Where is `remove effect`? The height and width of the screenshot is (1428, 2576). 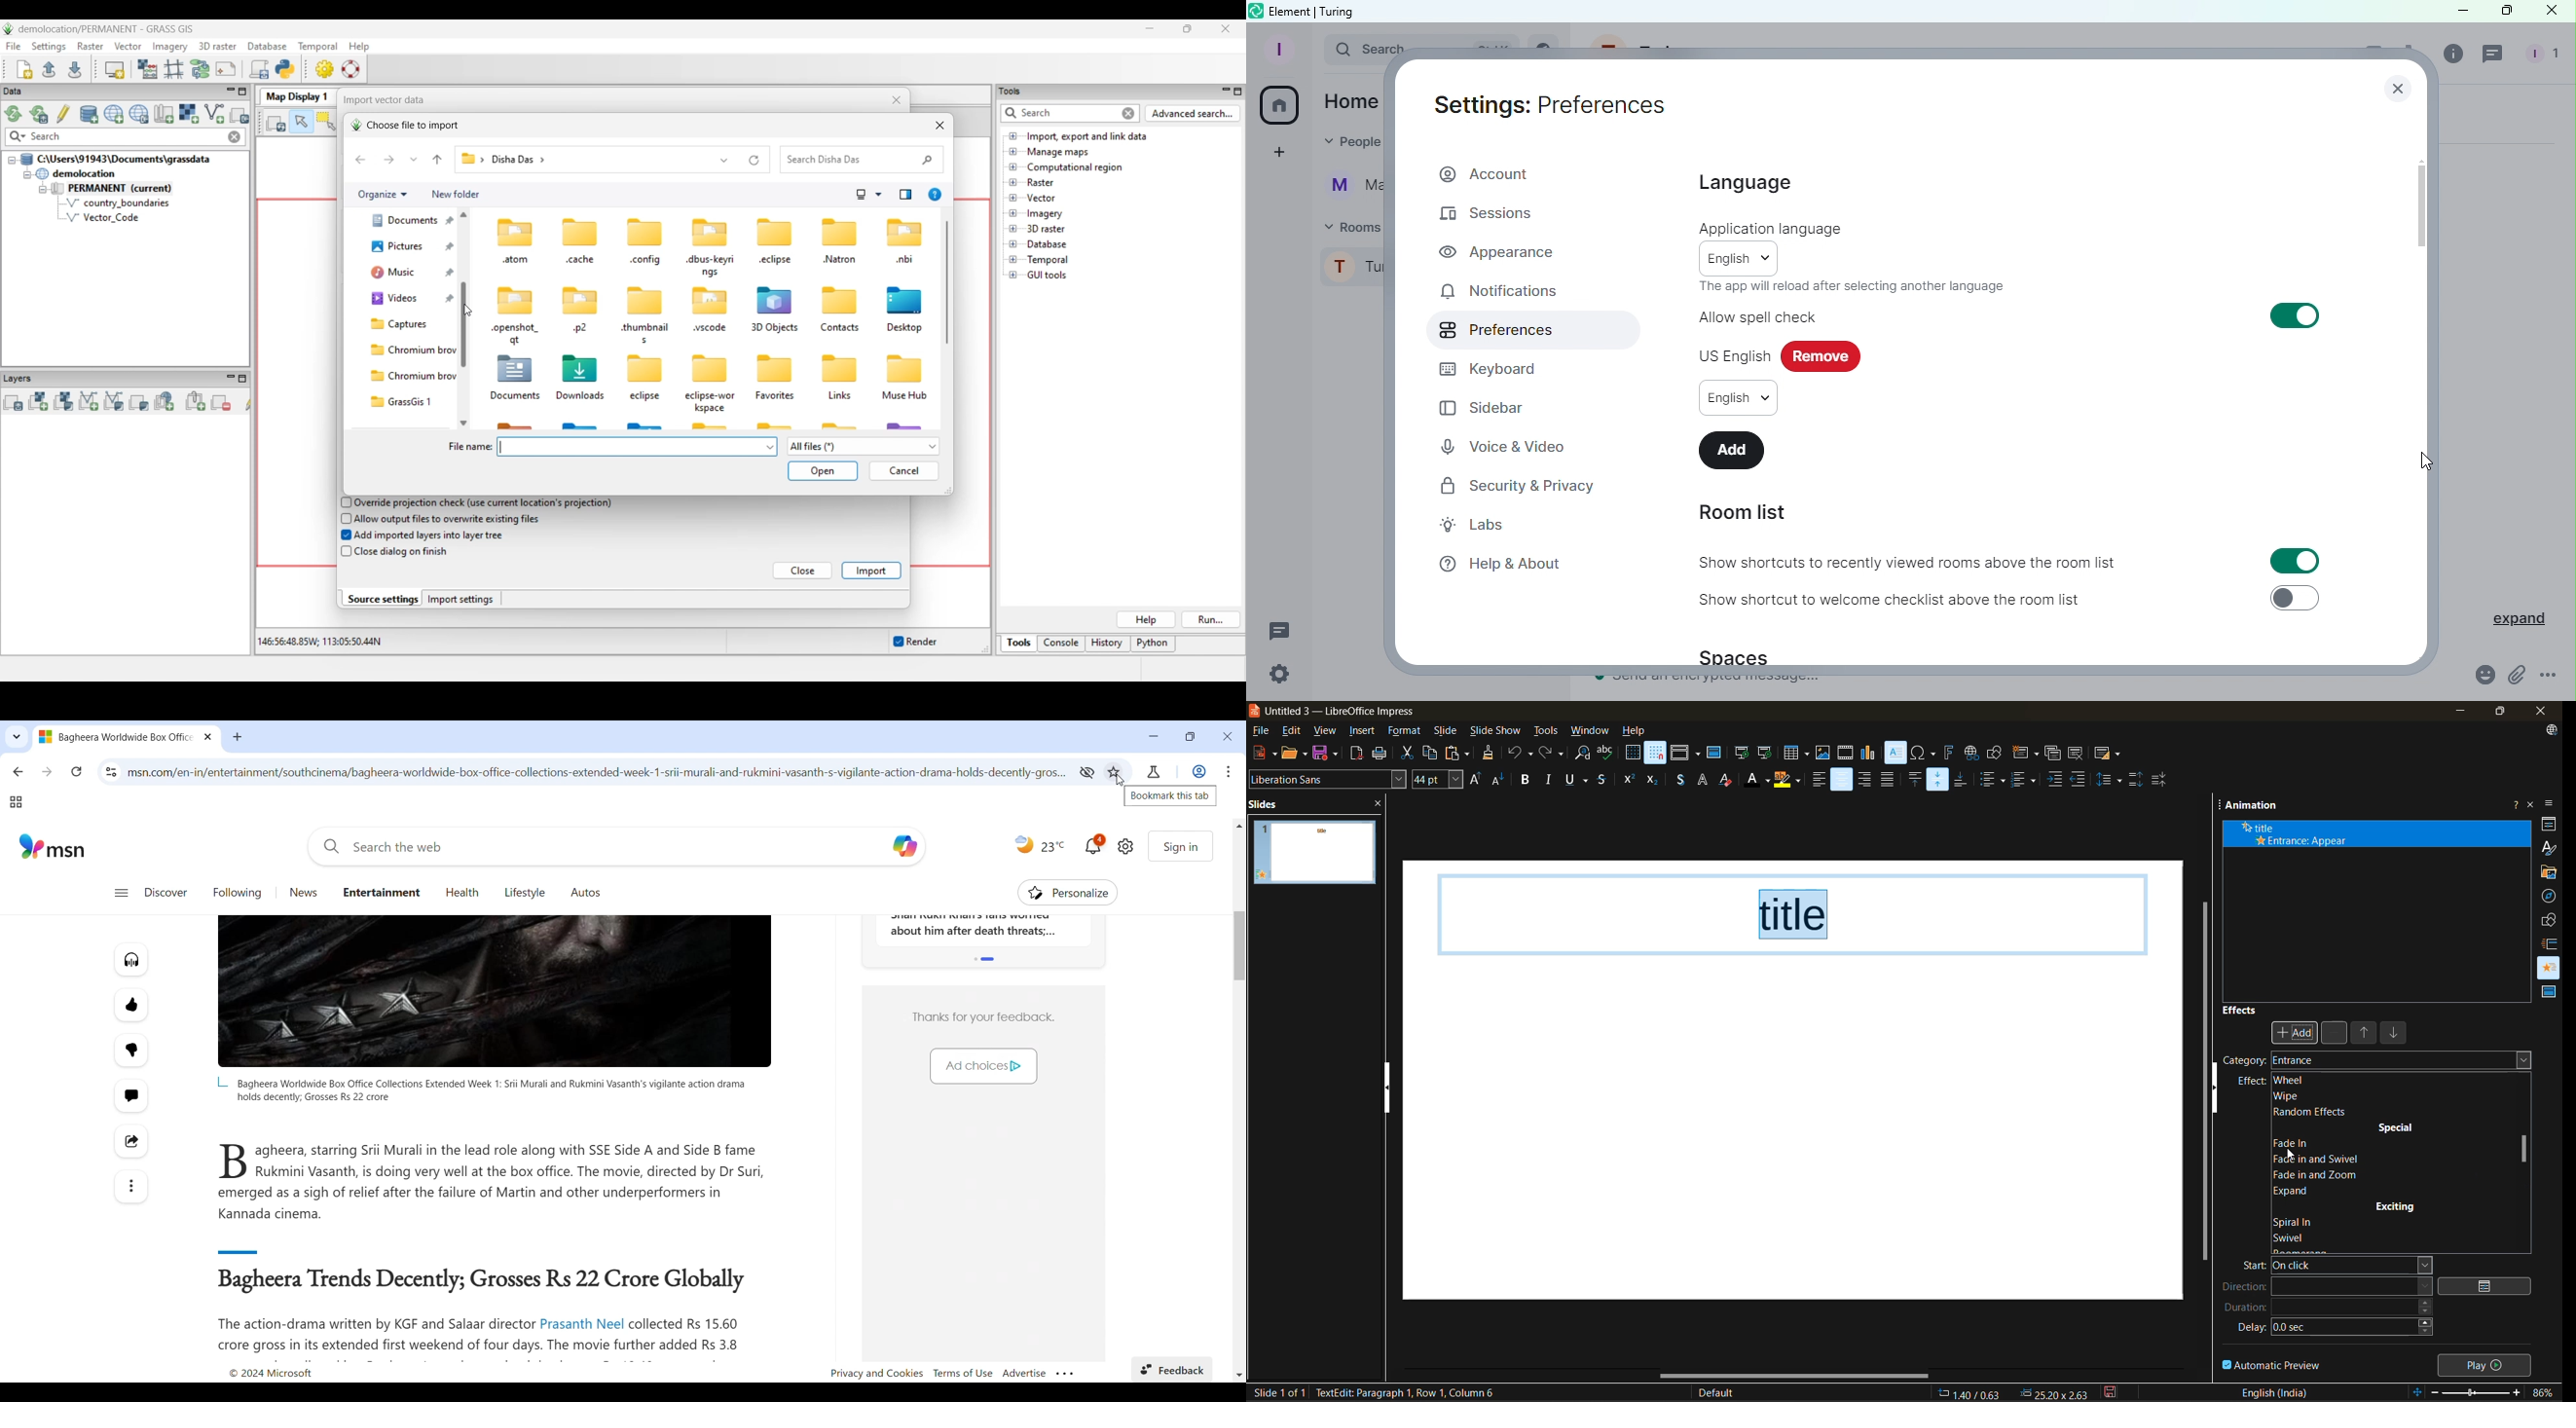 remove effect is located at coordinates (2336, 1033).